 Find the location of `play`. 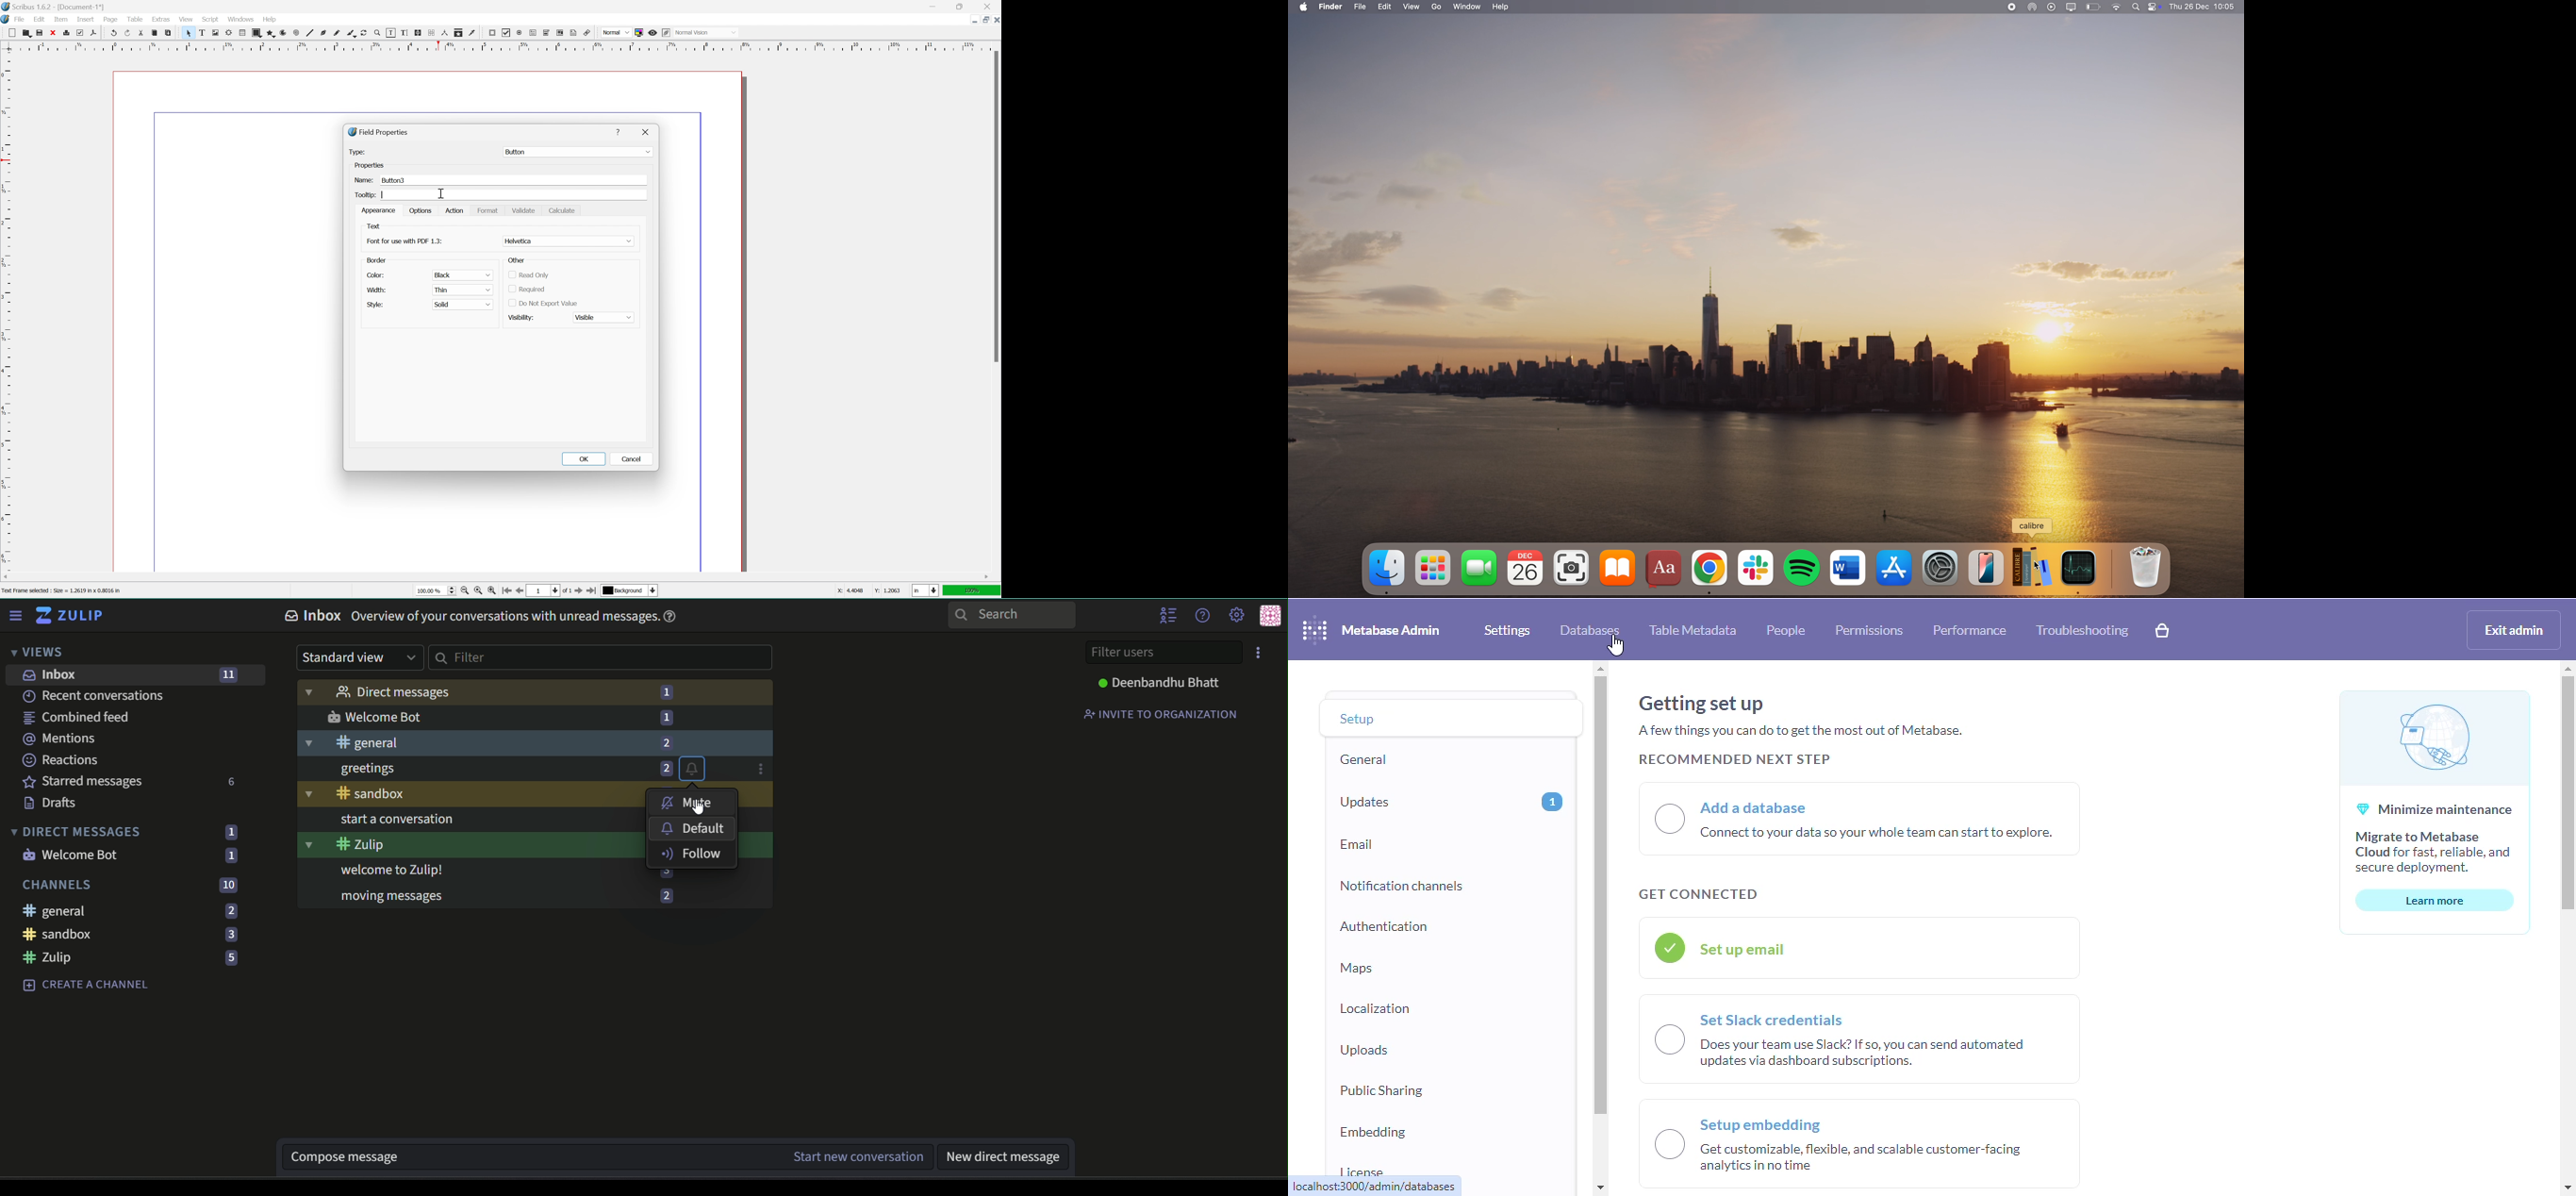

play is located at coordinates (2052, 7).